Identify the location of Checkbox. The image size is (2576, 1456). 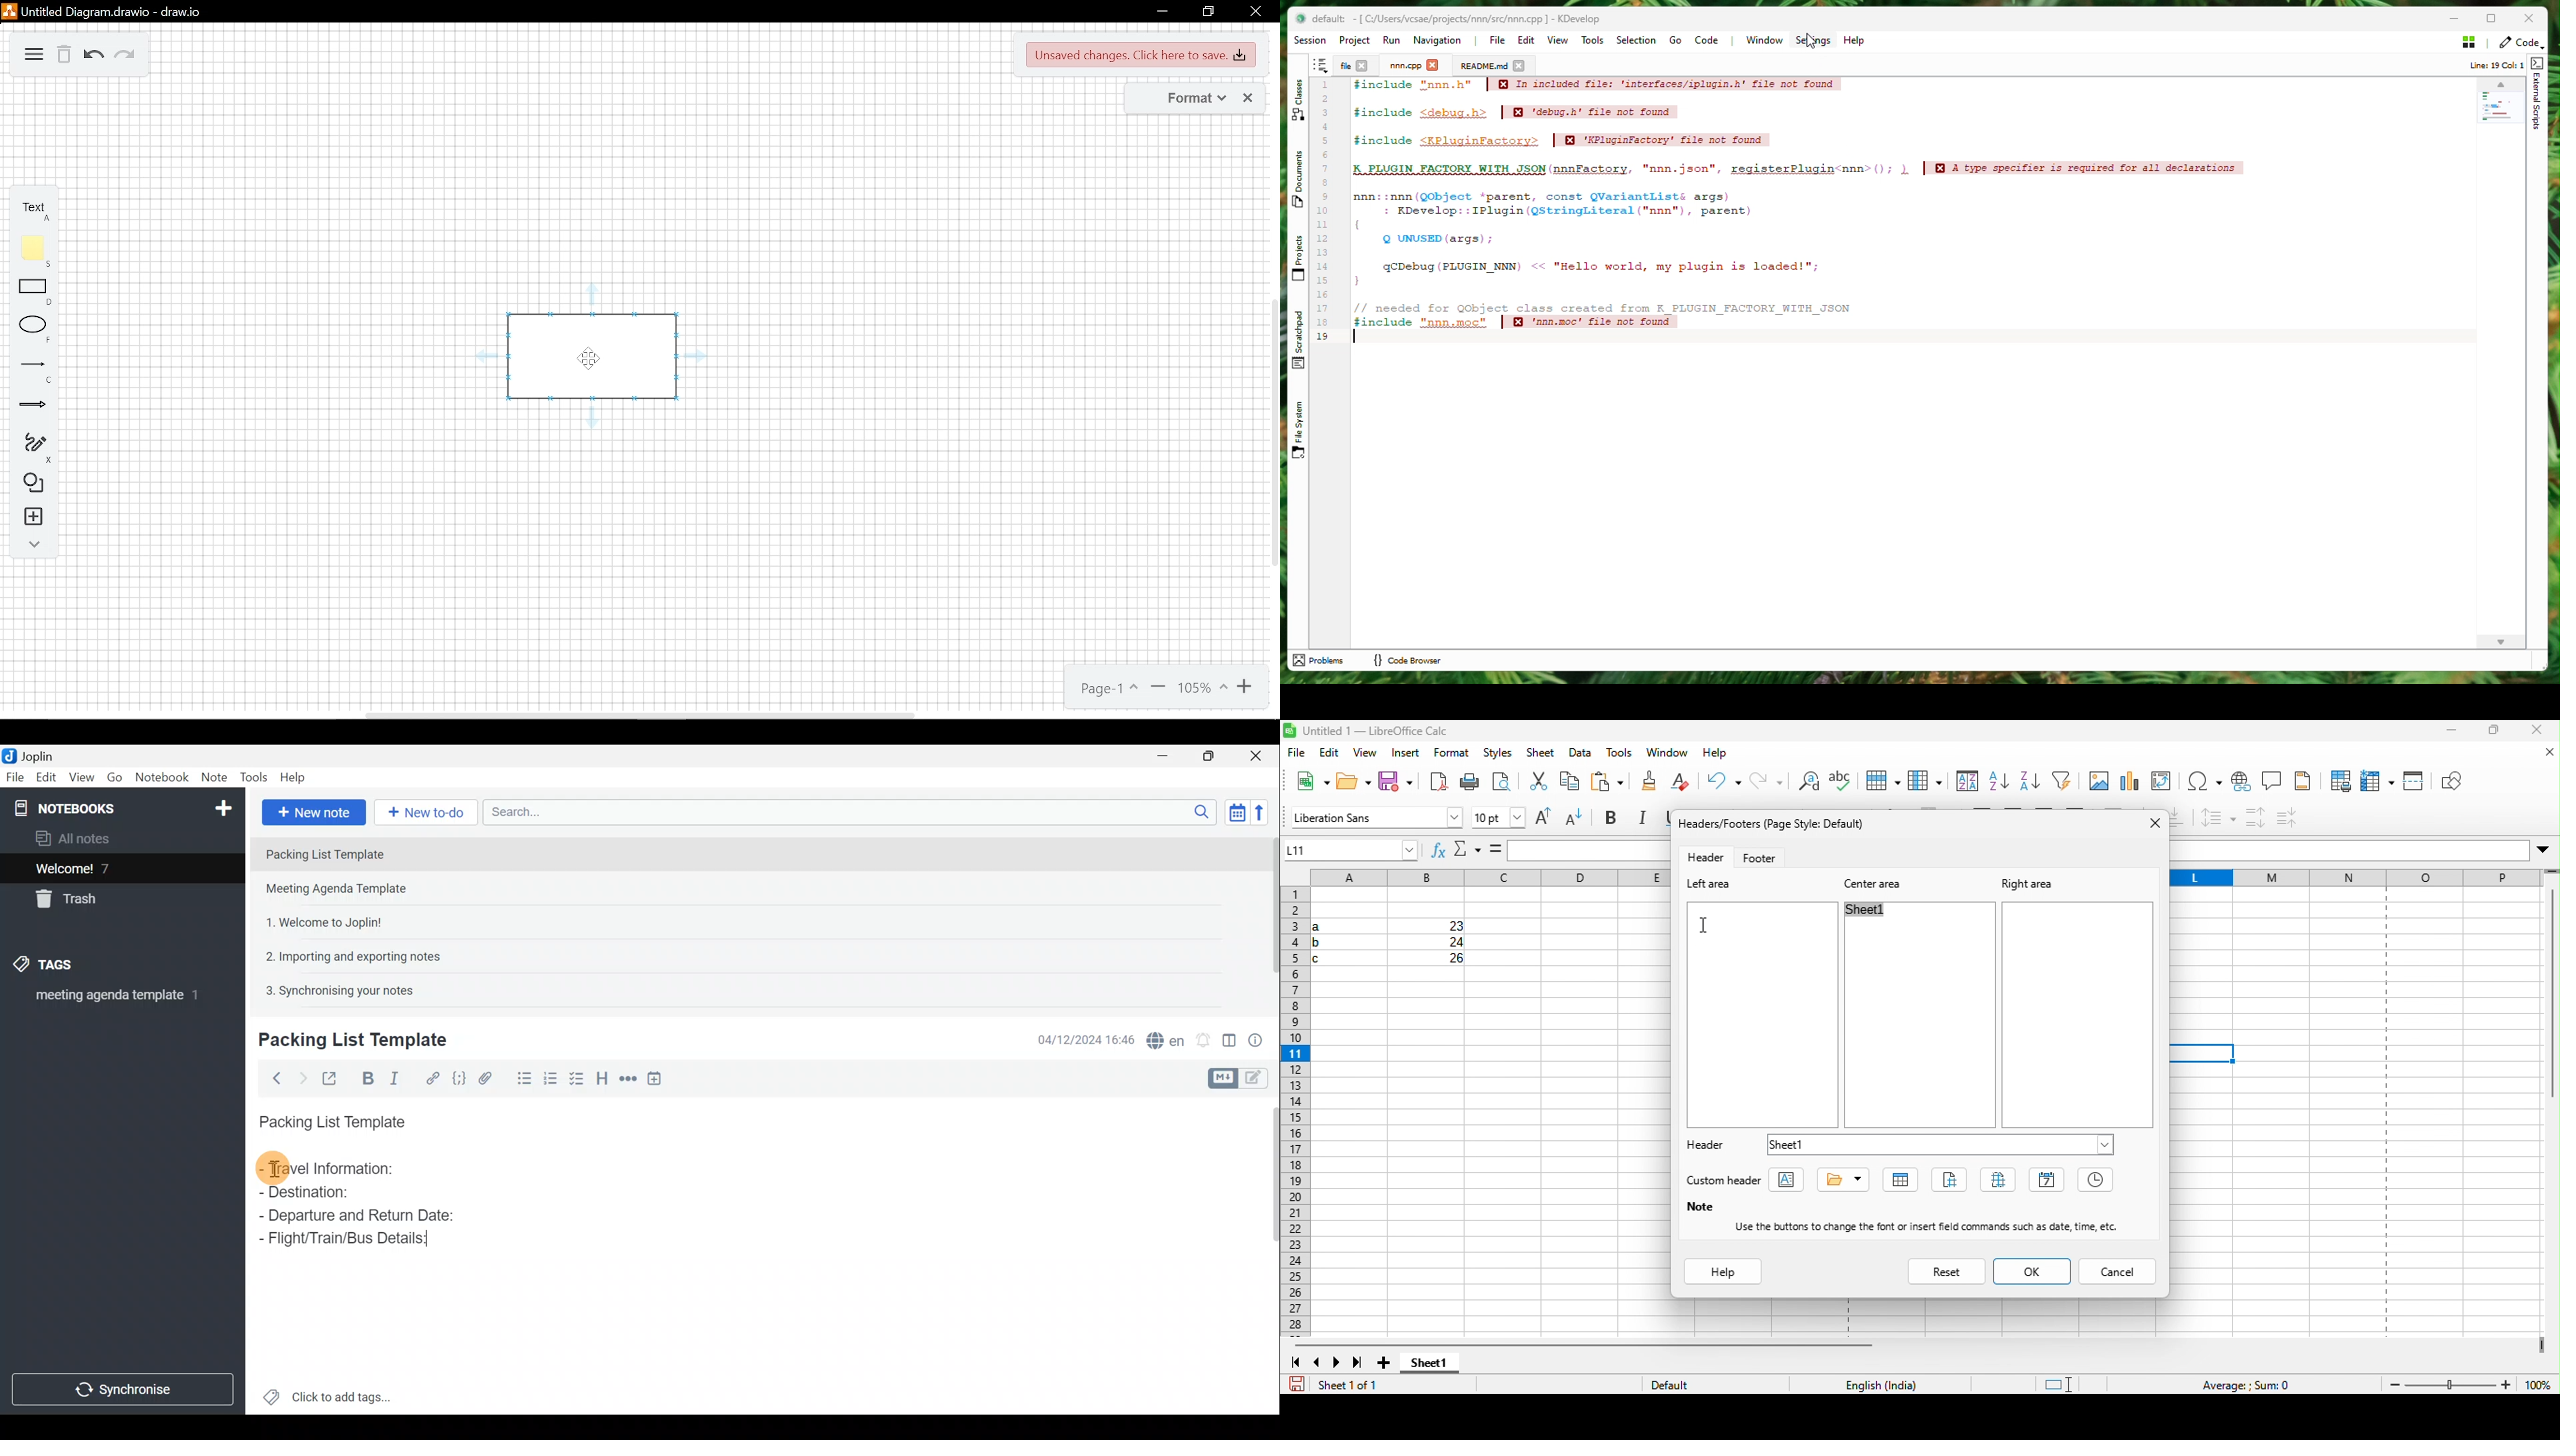
(581, 1082).